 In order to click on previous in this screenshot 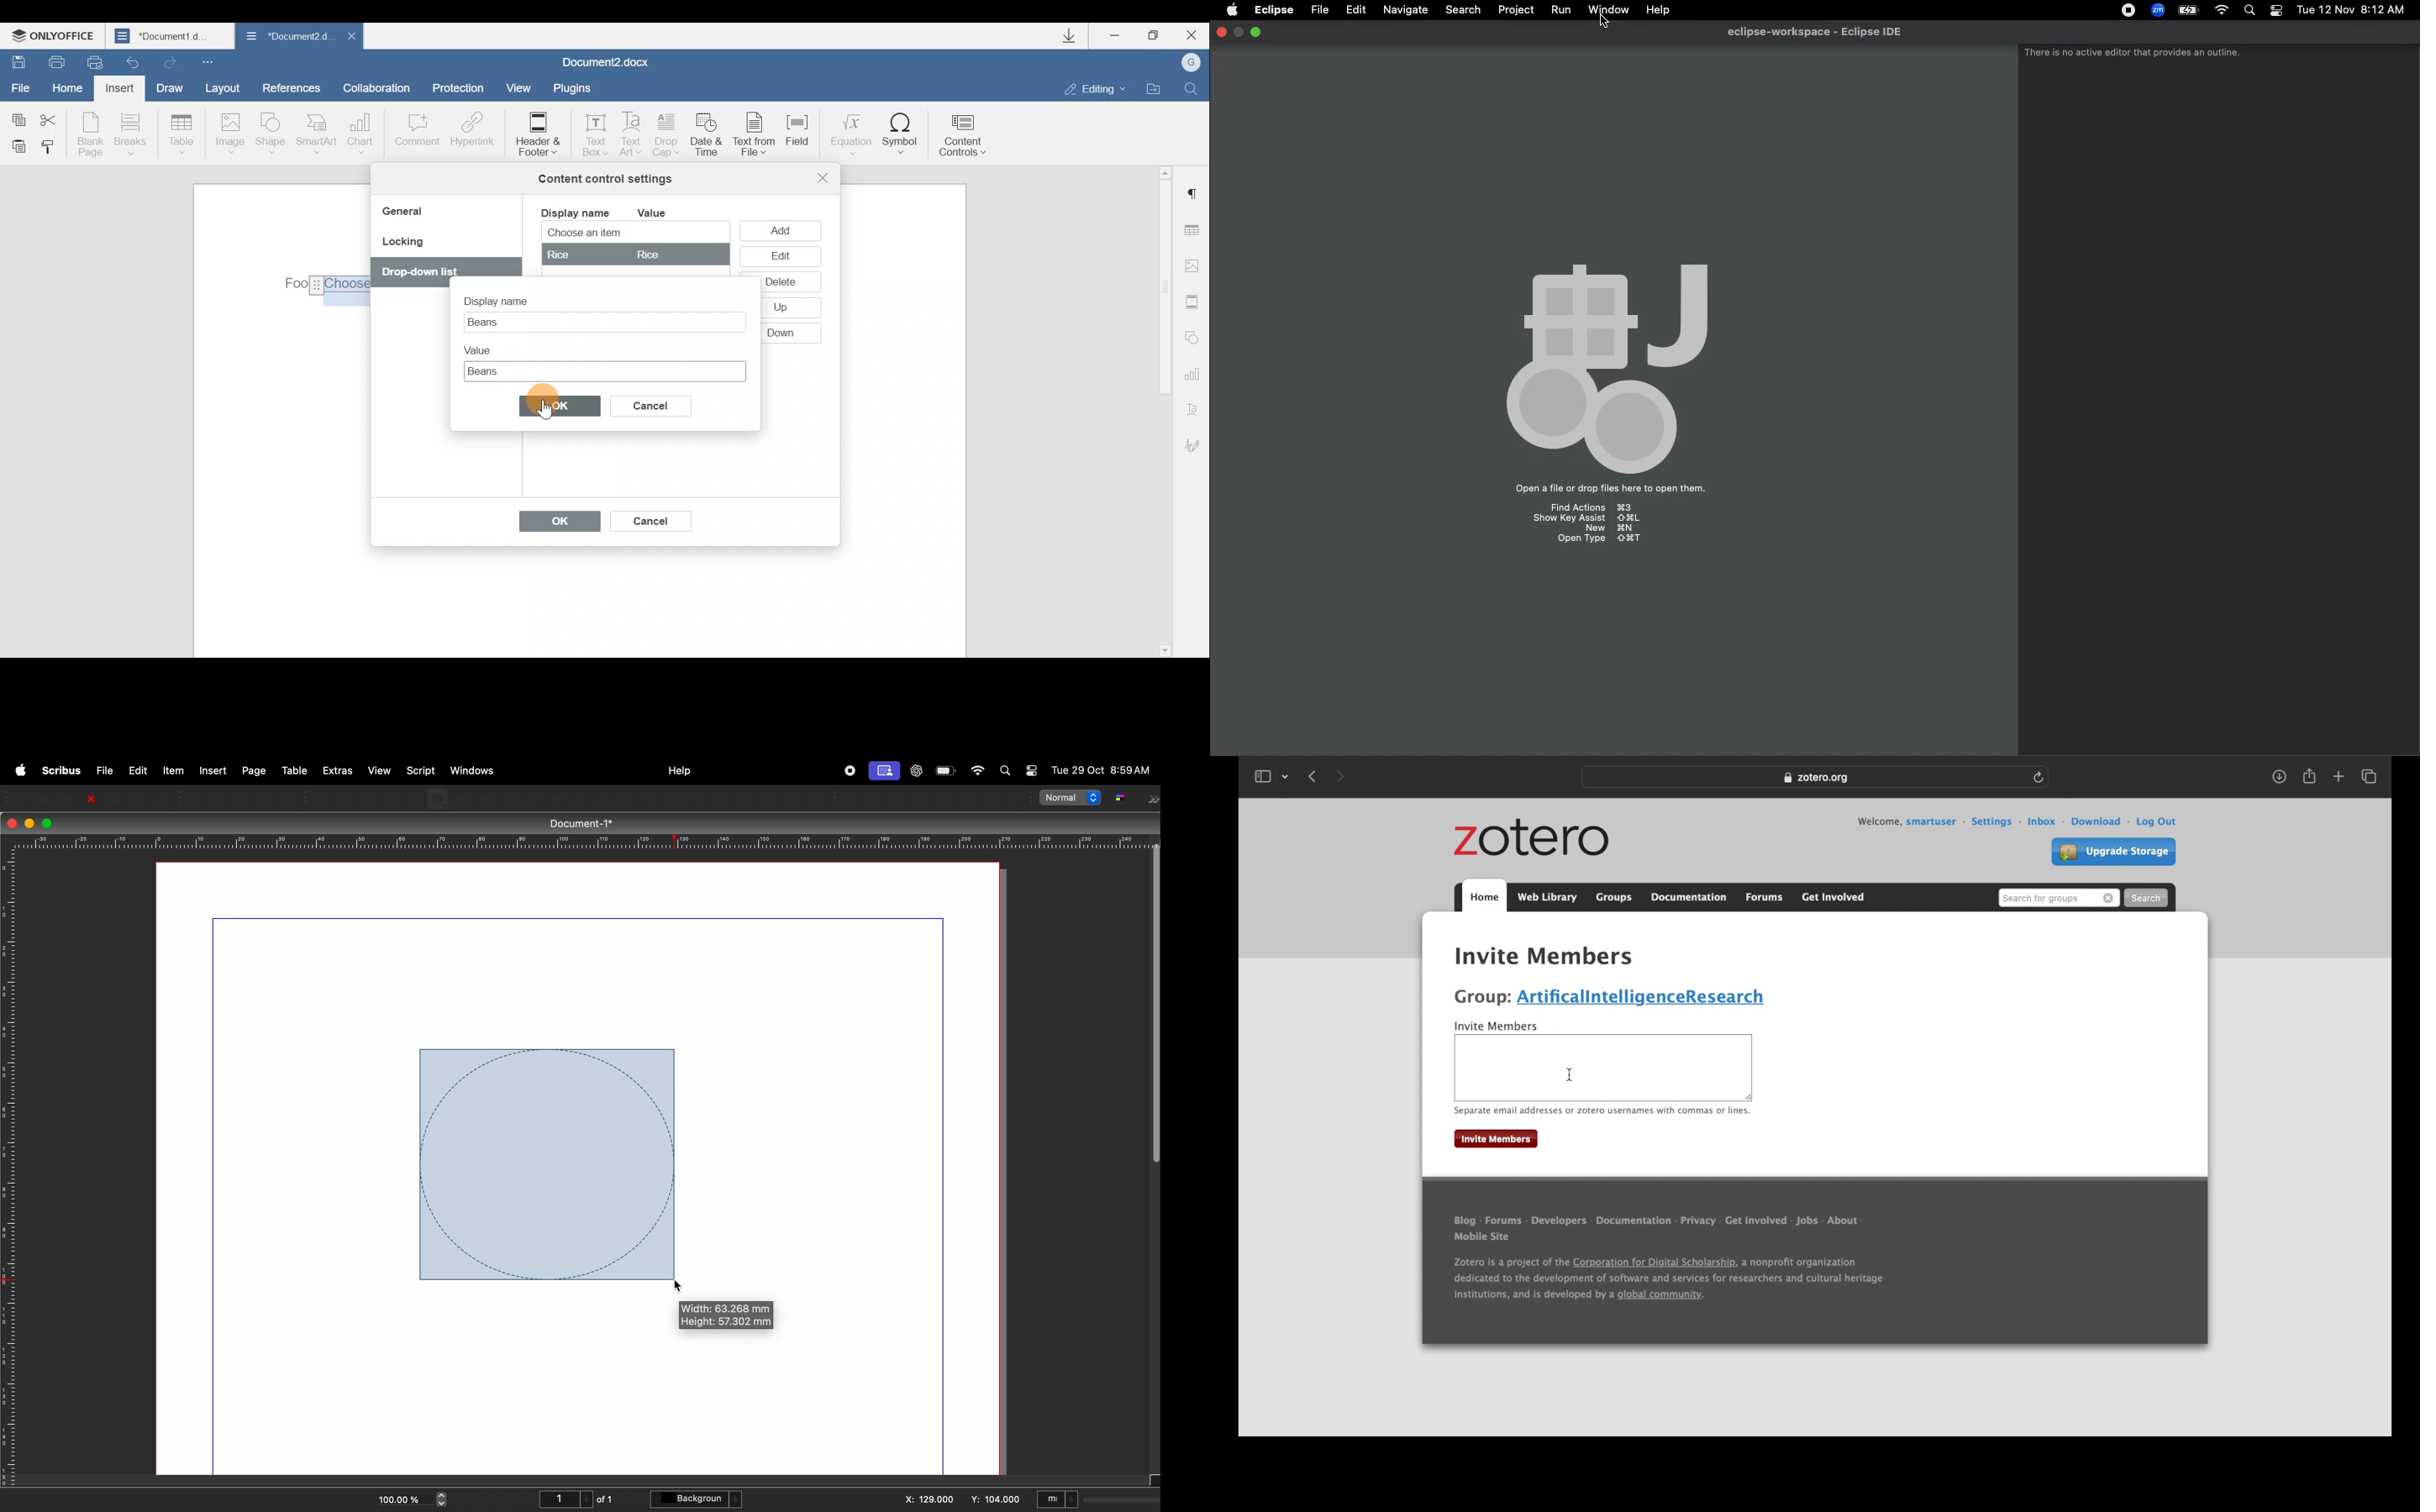, I will do `click(1312, 777)`.